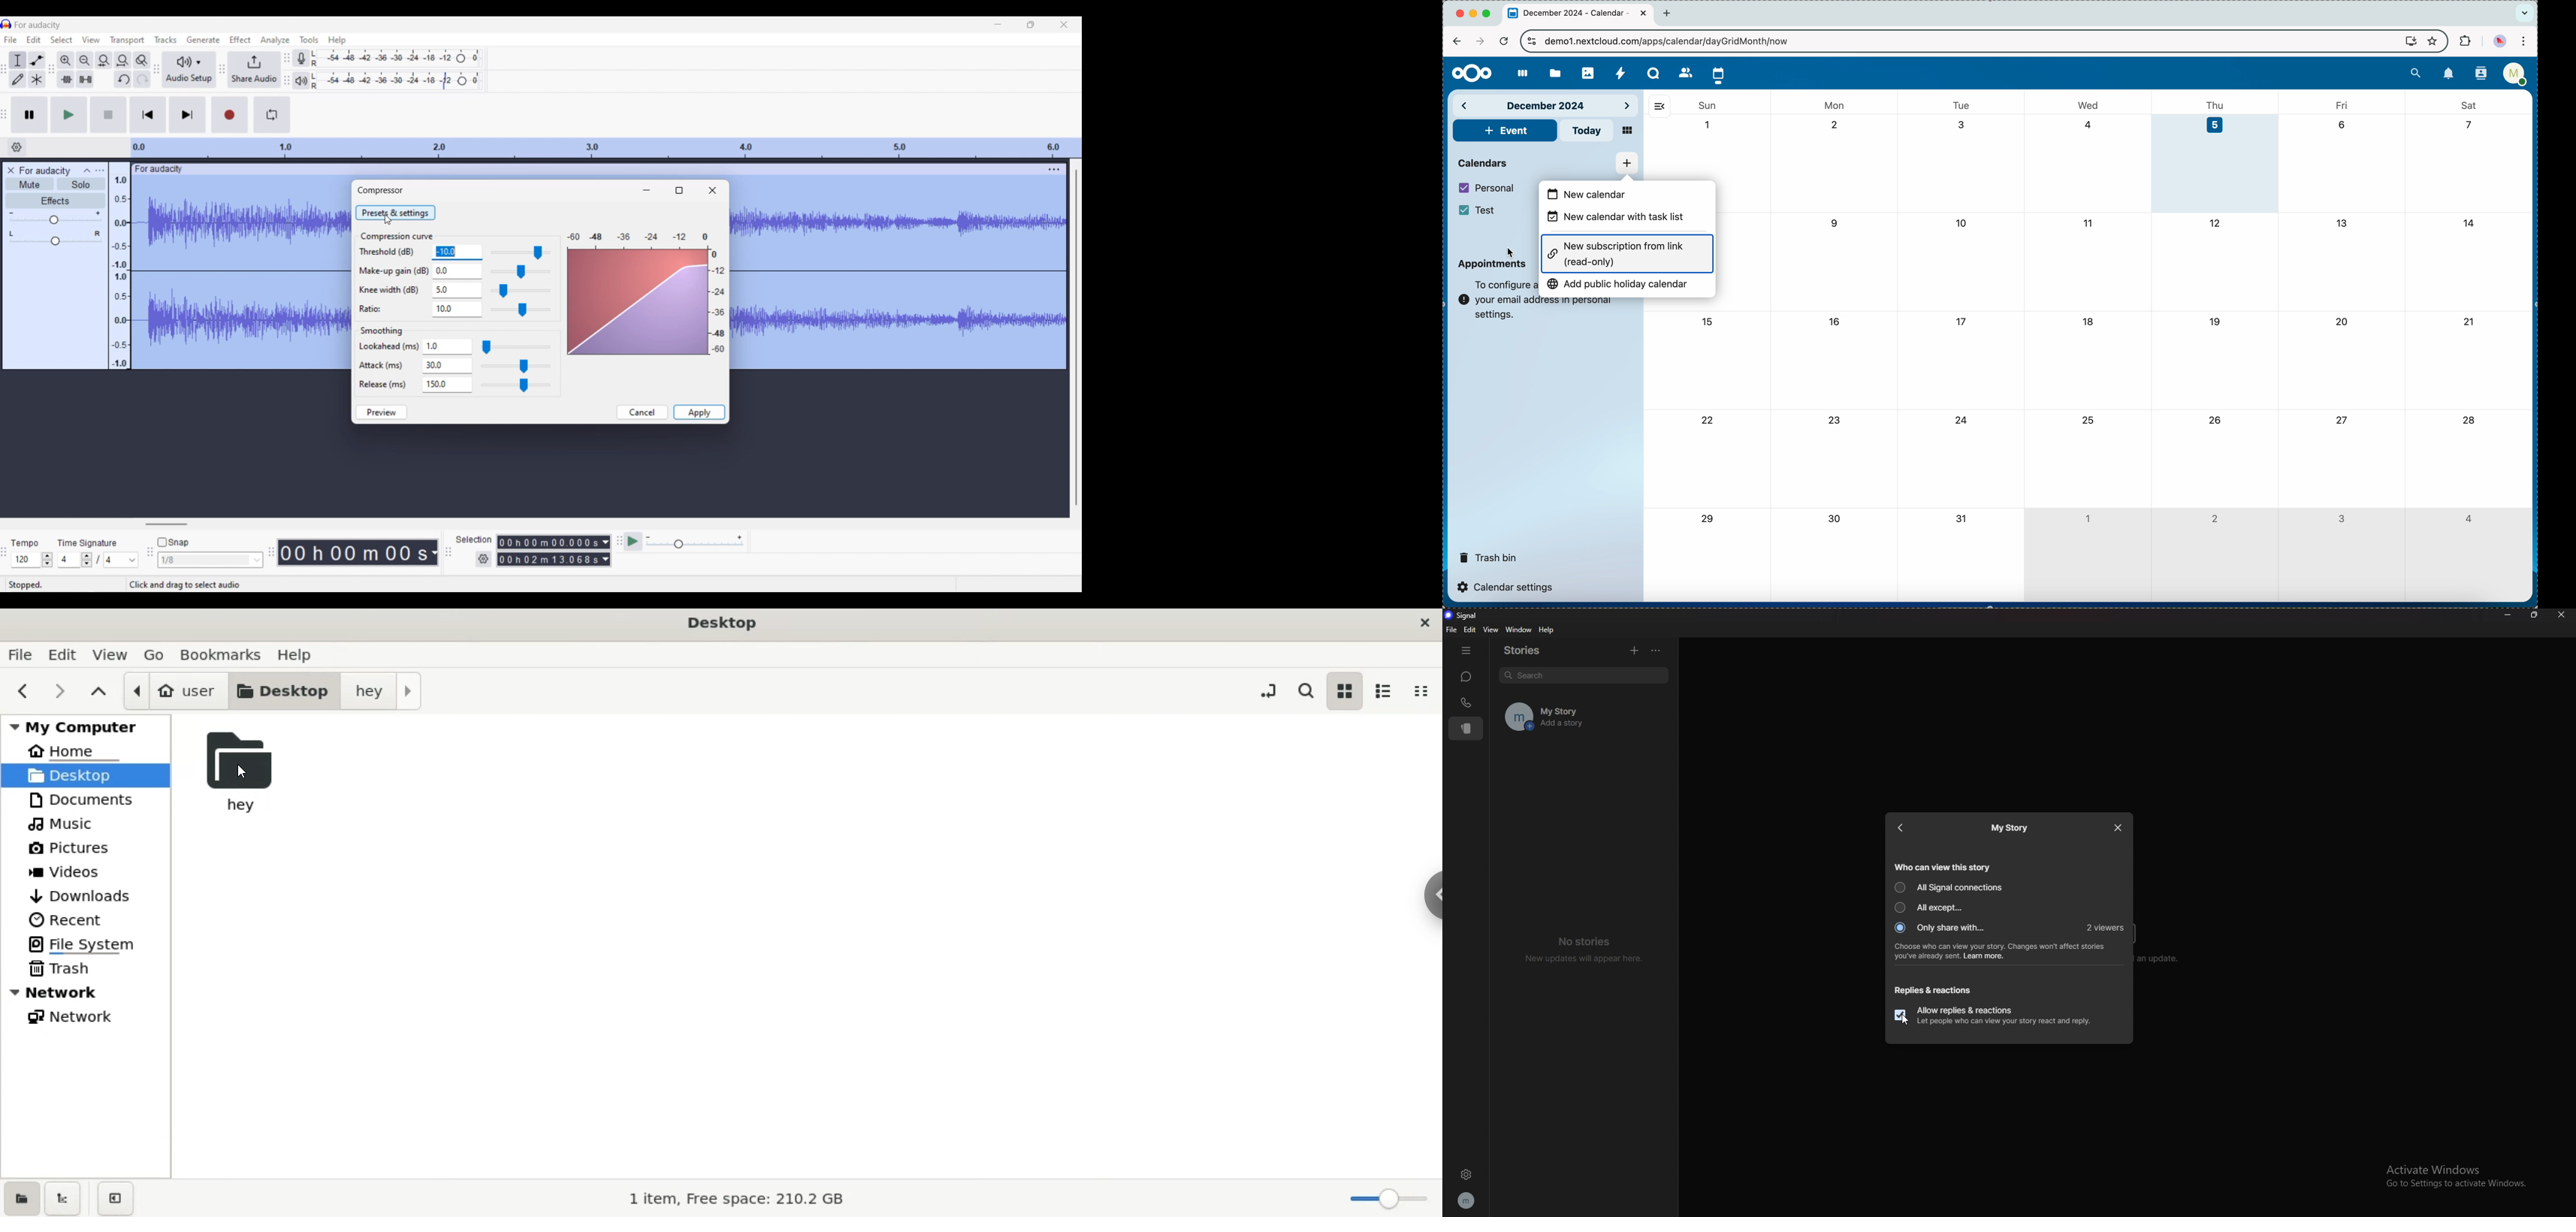  Describe the element at coordinates (66, 658) in the screenshot. I see `edit` at that location.